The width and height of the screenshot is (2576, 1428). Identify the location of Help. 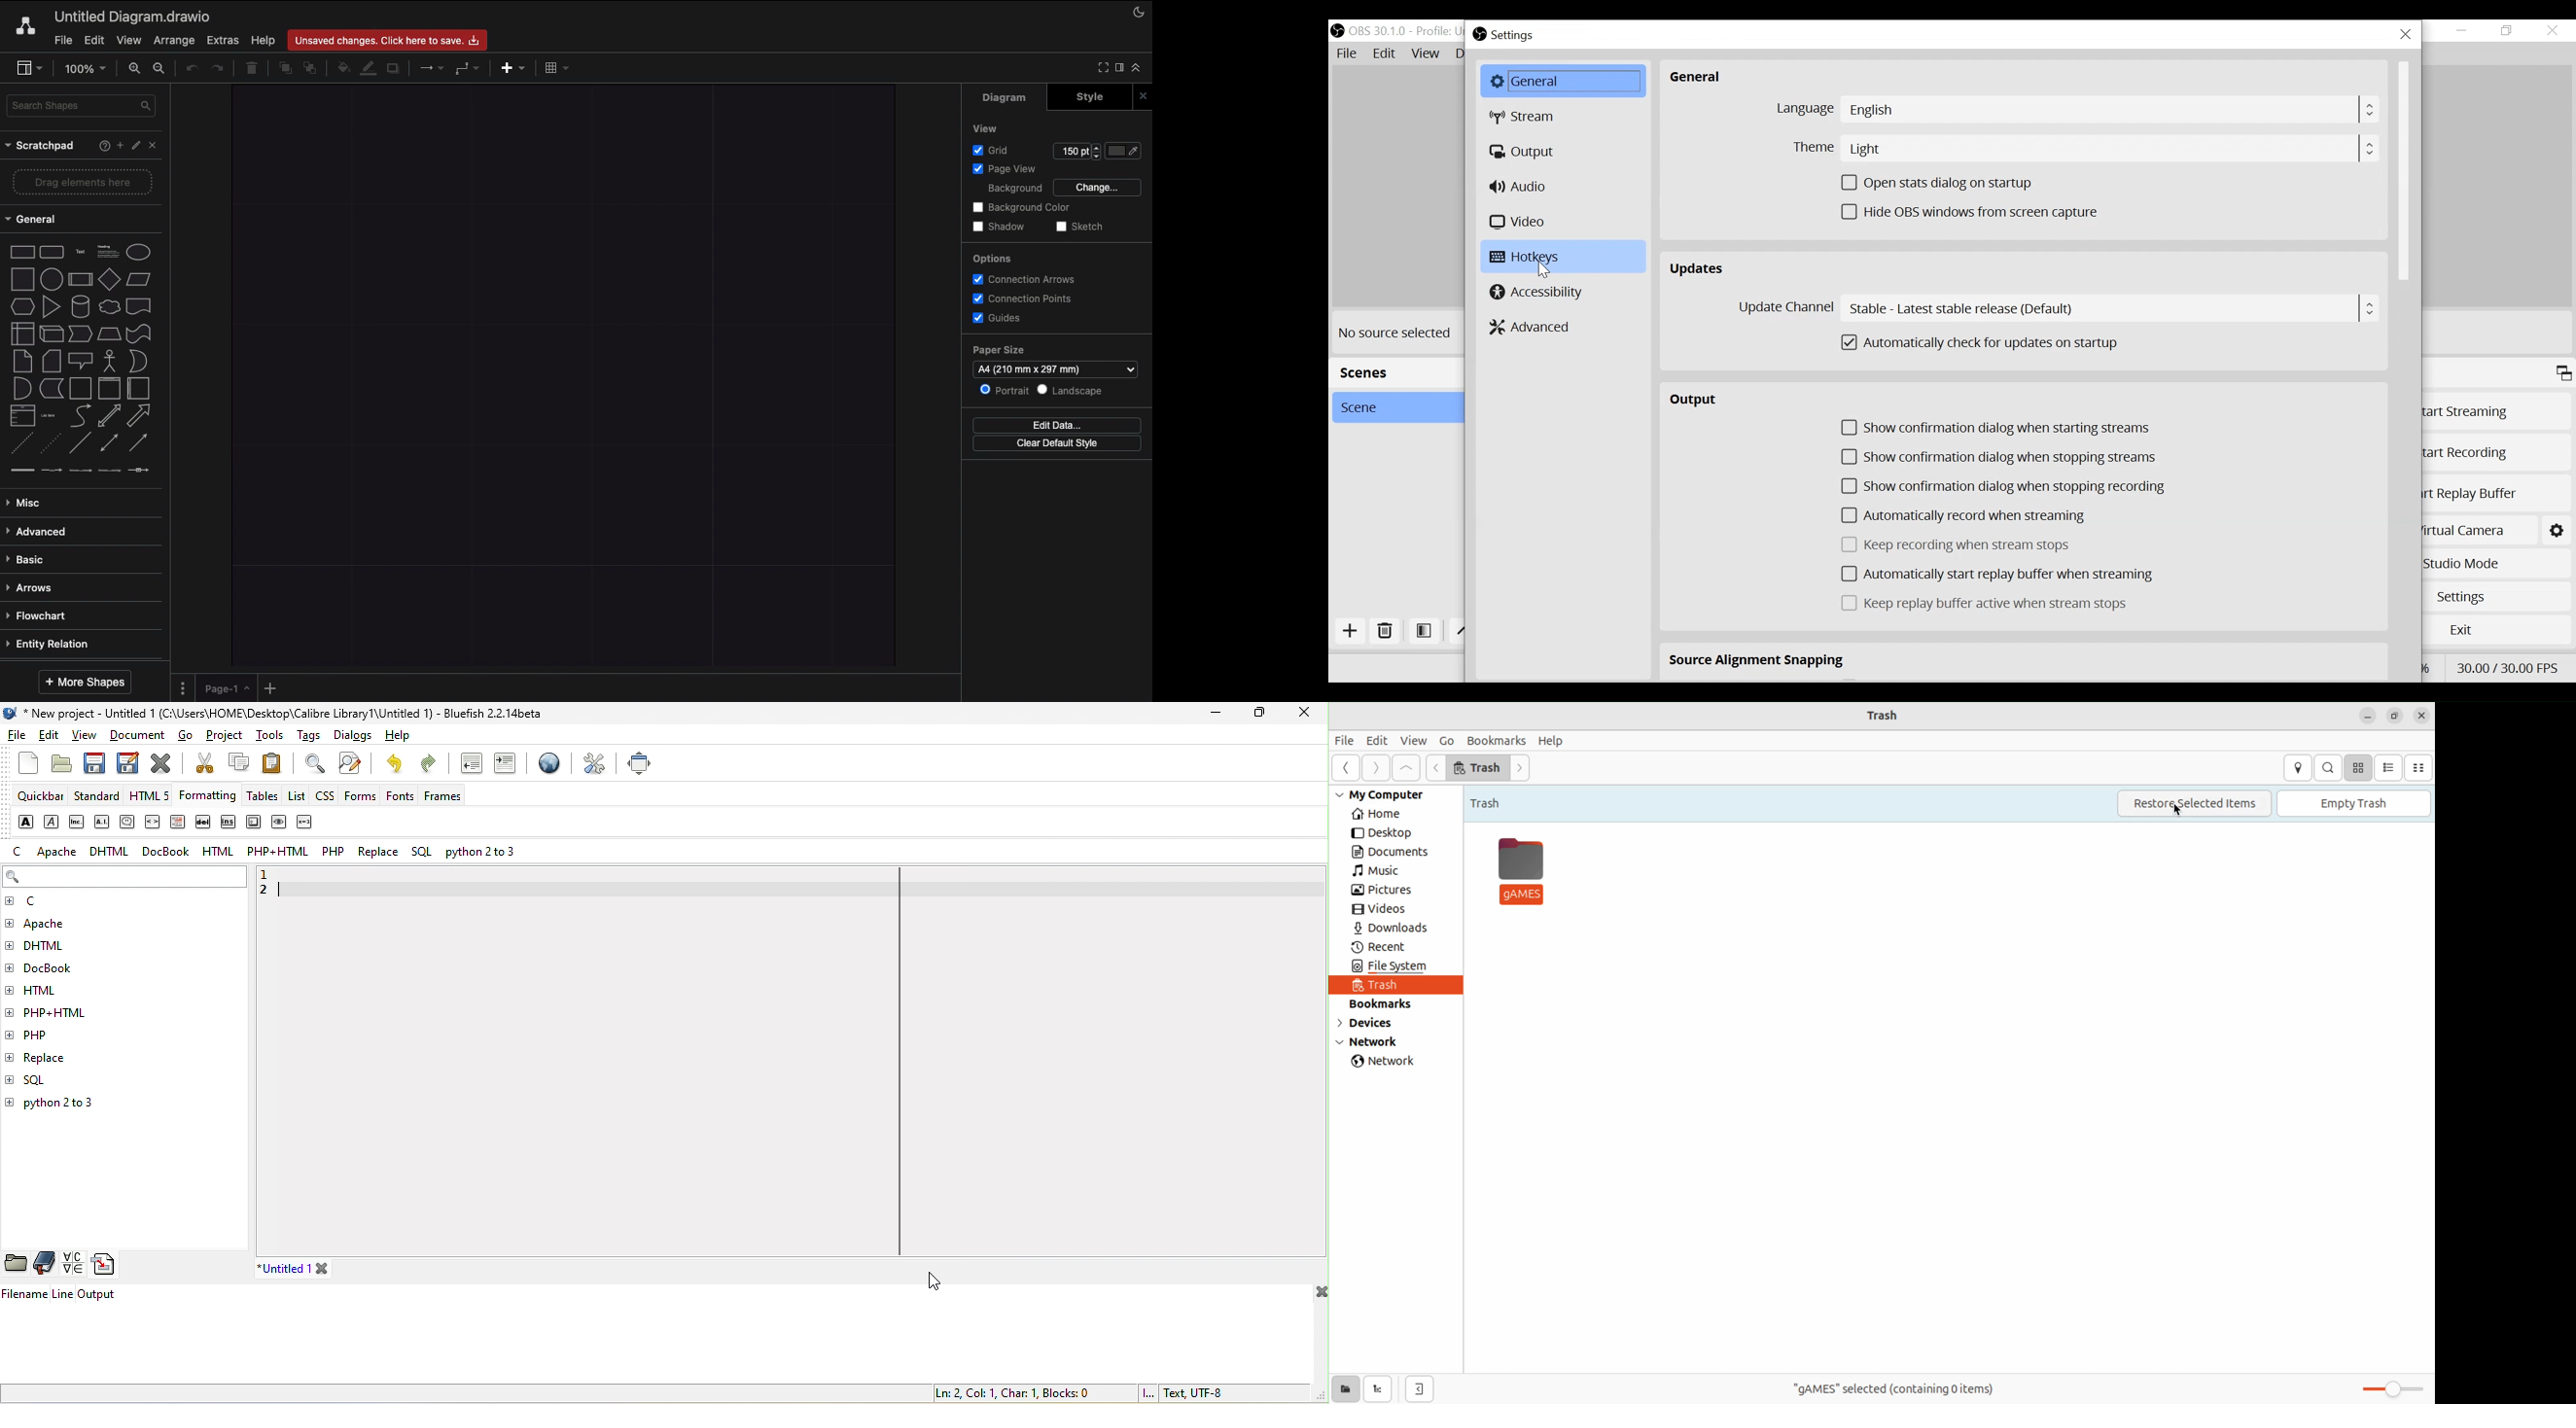
(268, 40).